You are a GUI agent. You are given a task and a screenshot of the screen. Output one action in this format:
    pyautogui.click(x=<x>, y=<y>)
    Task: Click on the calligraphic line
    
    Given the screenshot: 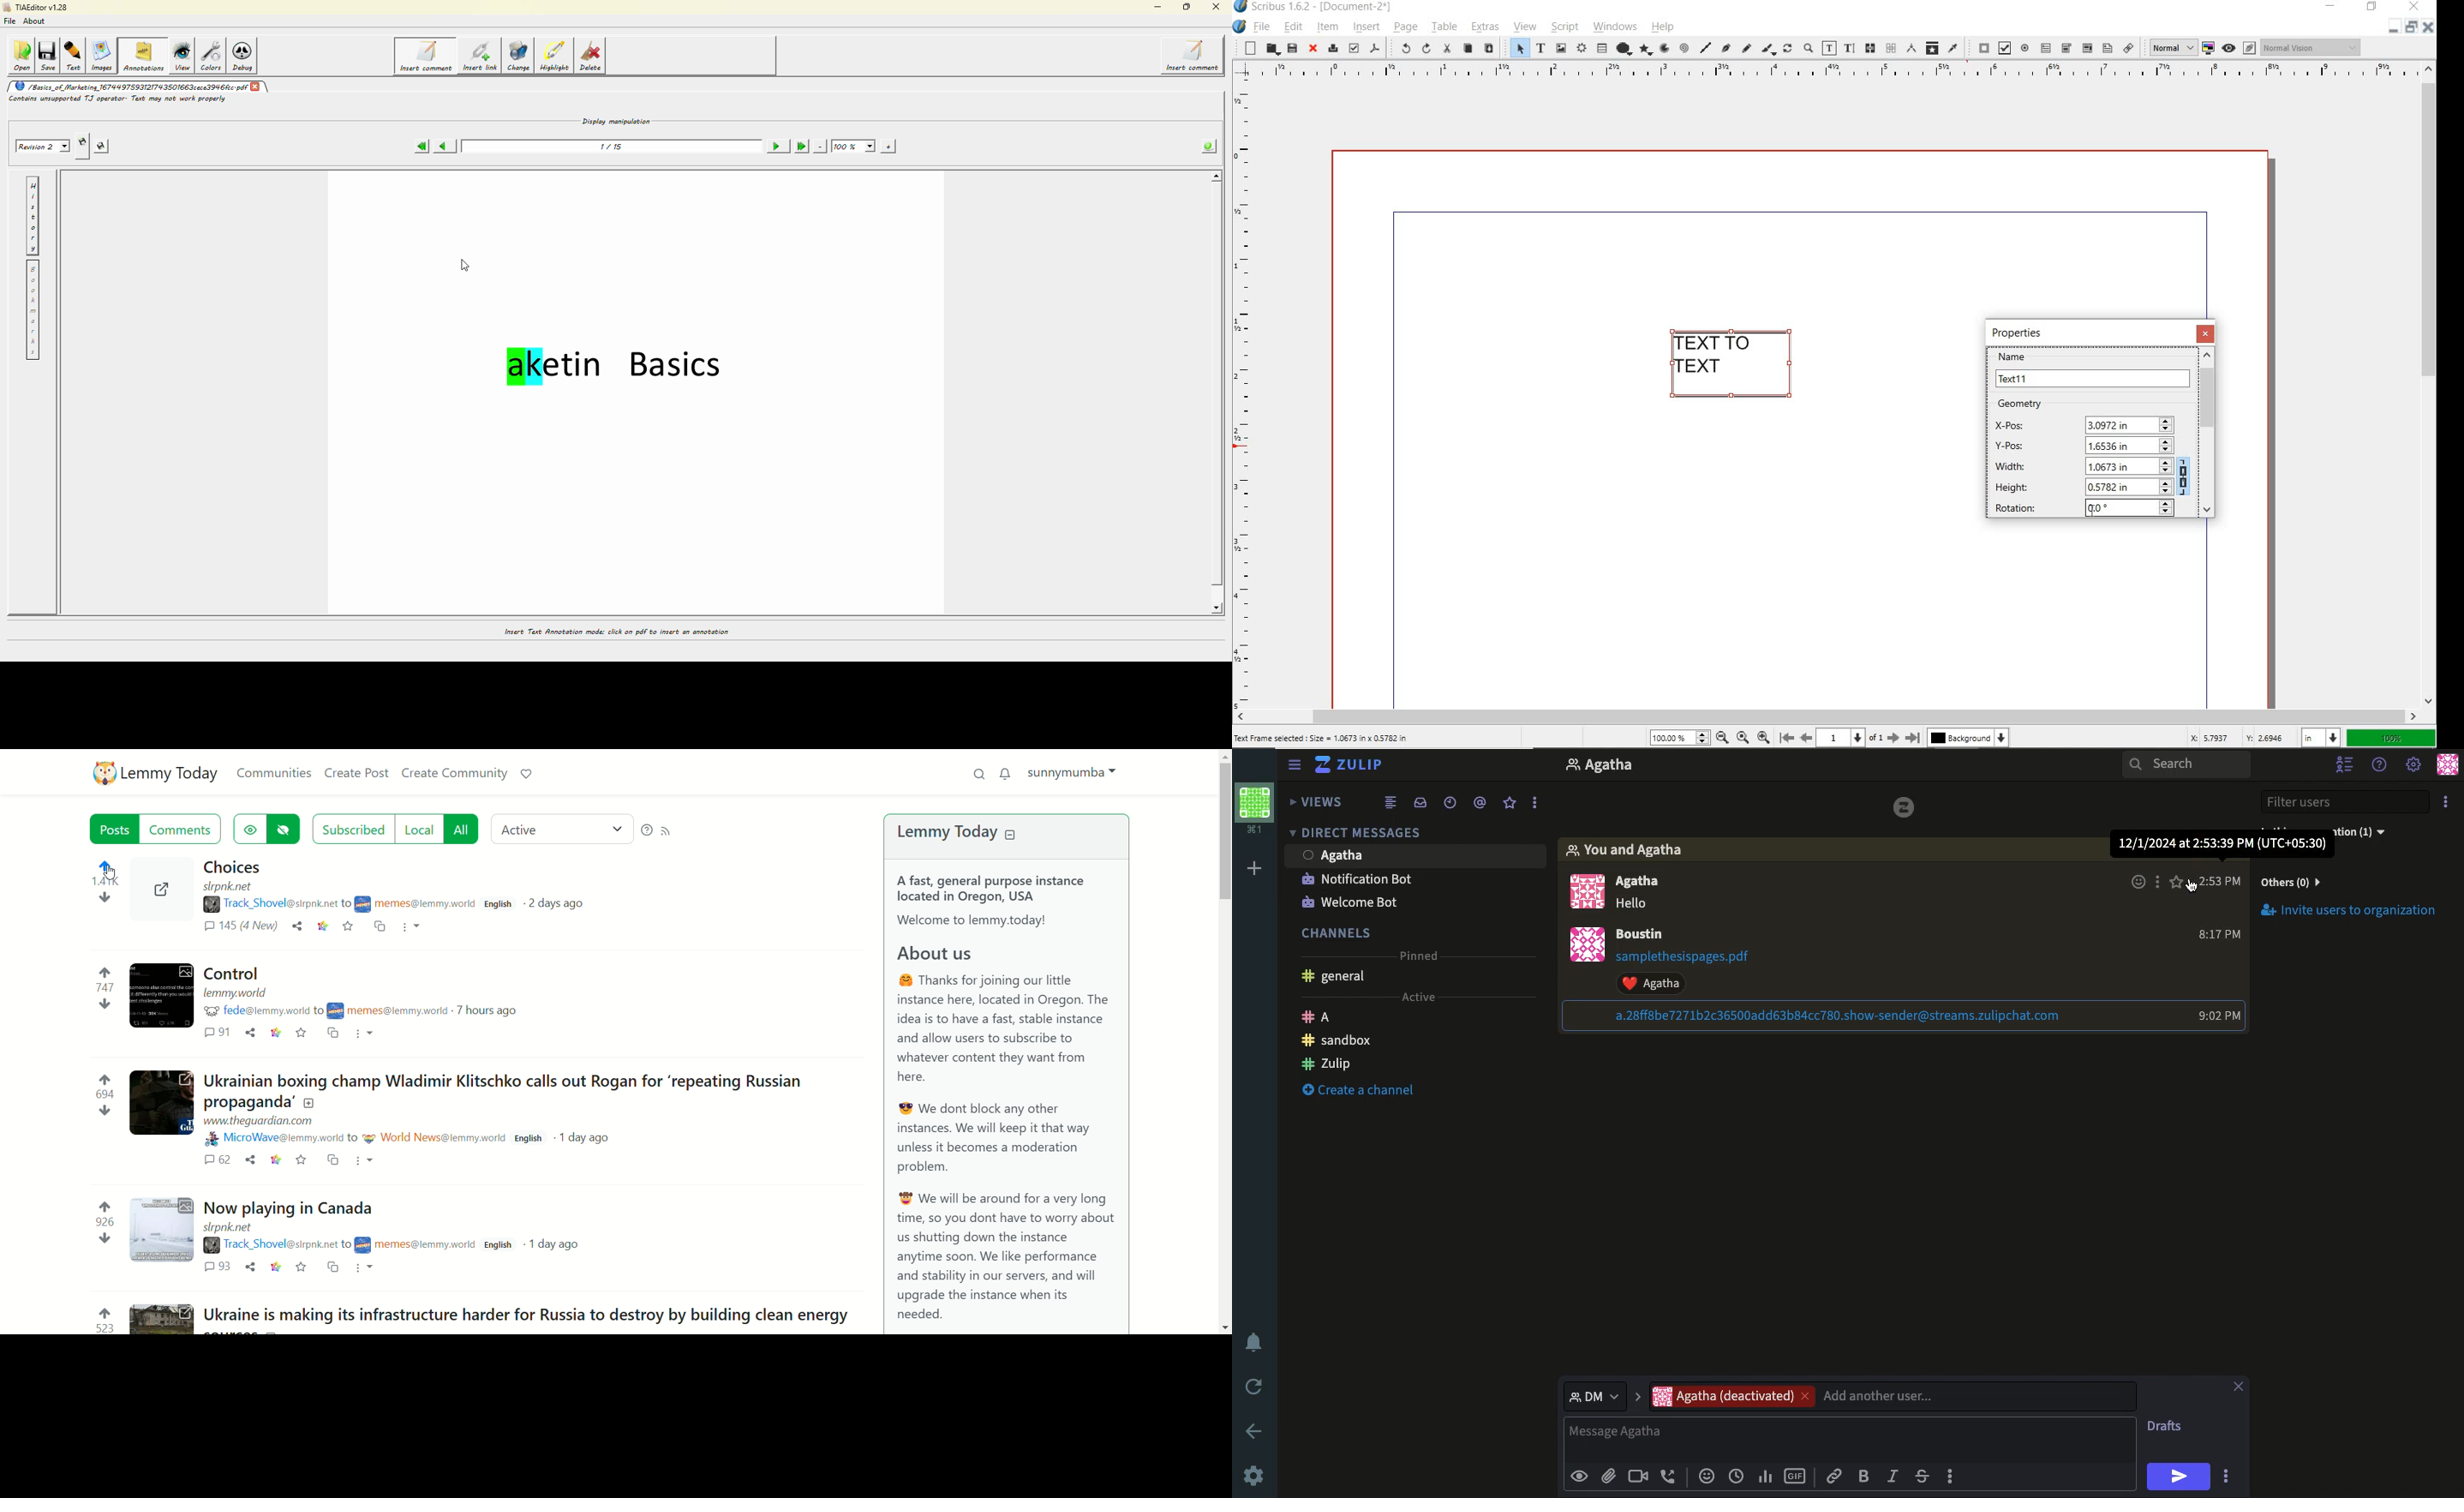 What is the action you would take?
    pyautogui.click(x=1769, y=48)
    